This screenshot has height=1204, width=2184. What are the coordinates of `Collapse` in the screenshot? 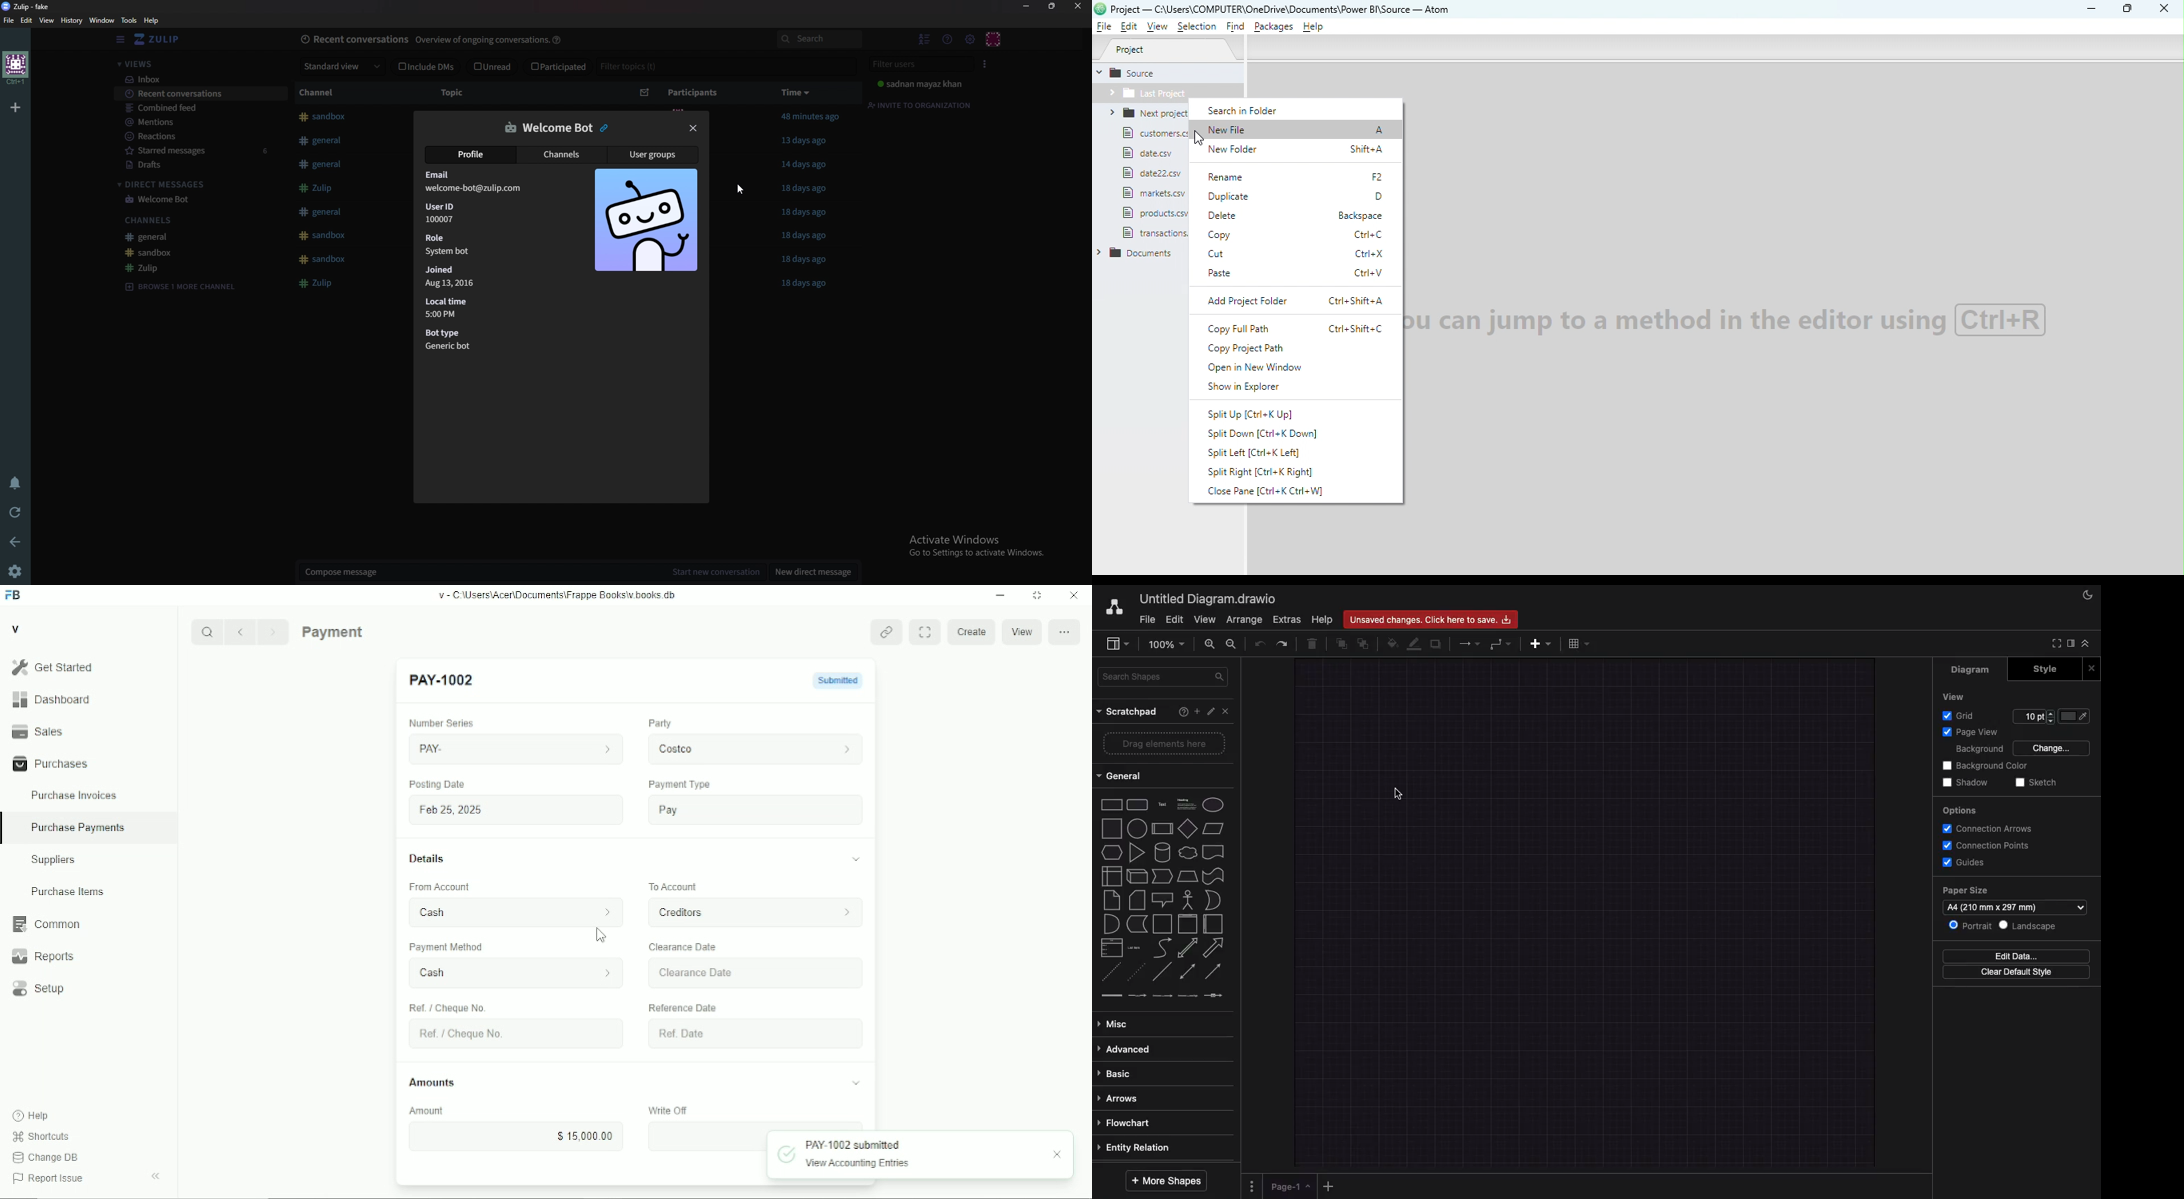 It's located at (155, 1176).